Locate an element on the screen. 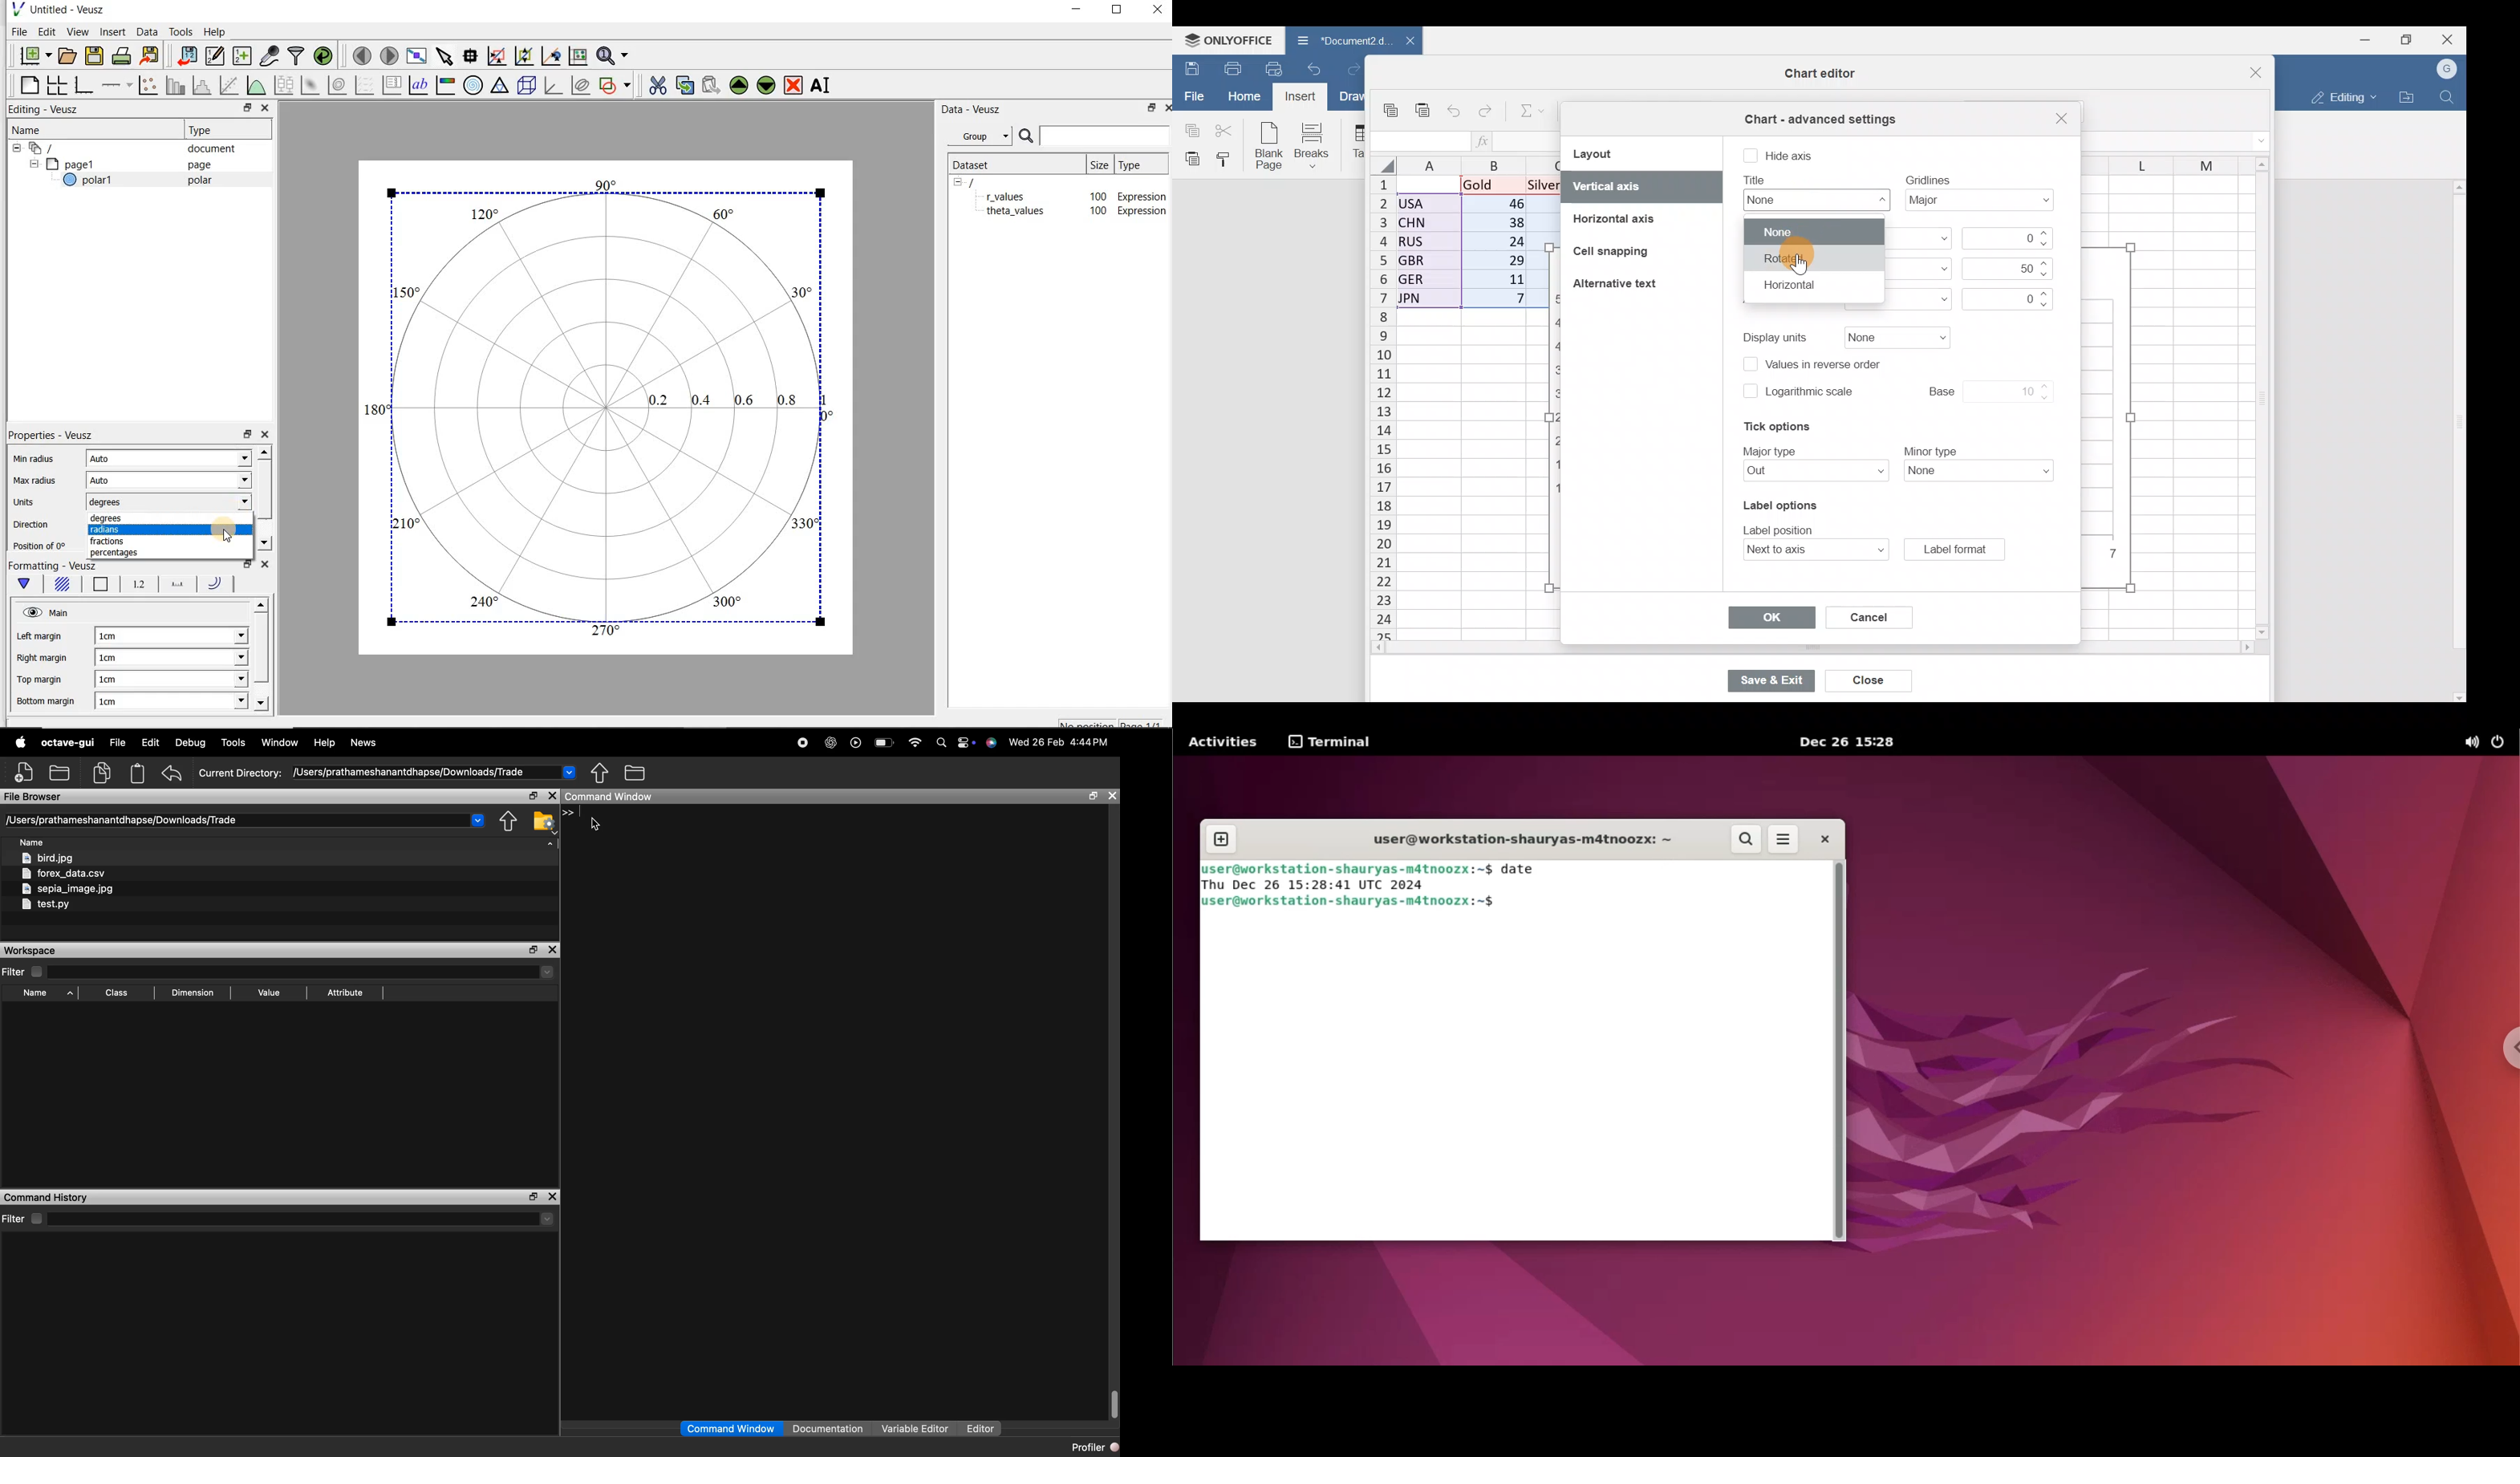 The image size is (2520, 1484). Base is located at coordinates (1976, 389).